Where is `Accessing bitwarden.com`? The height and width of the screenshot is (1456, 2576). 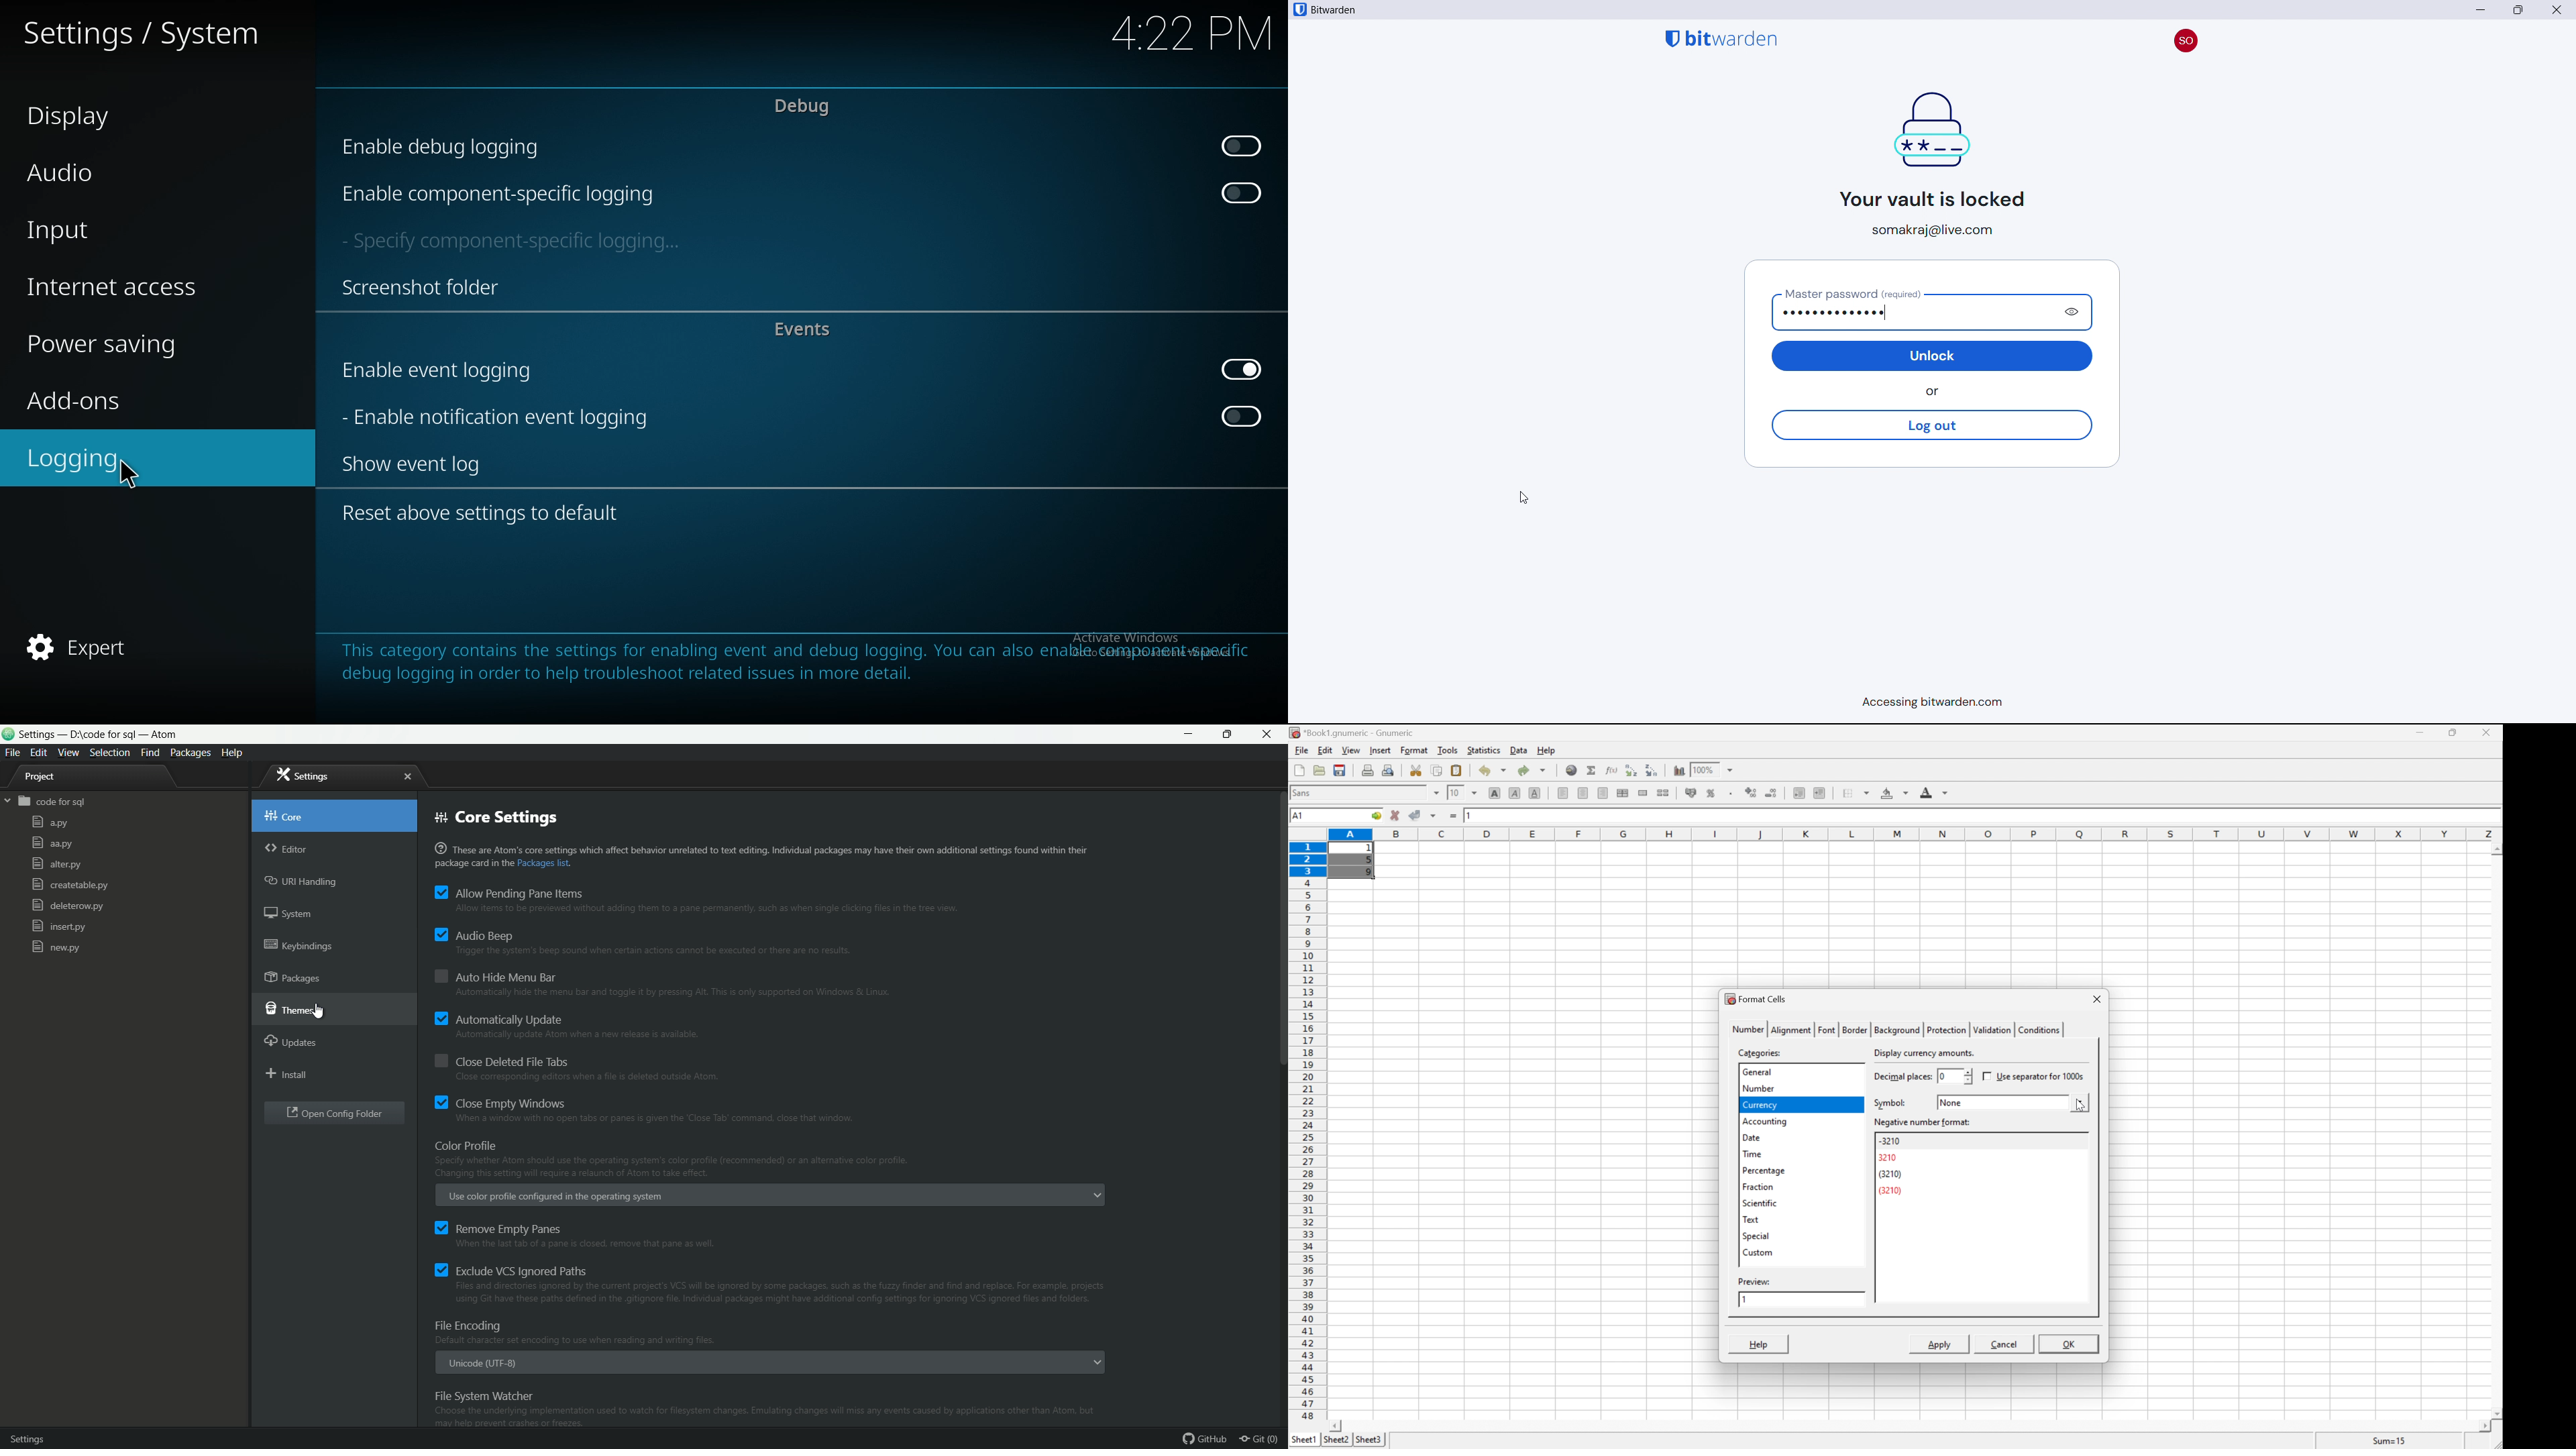 Accessing bitwarden.com is located at coordinates (1927, 704).